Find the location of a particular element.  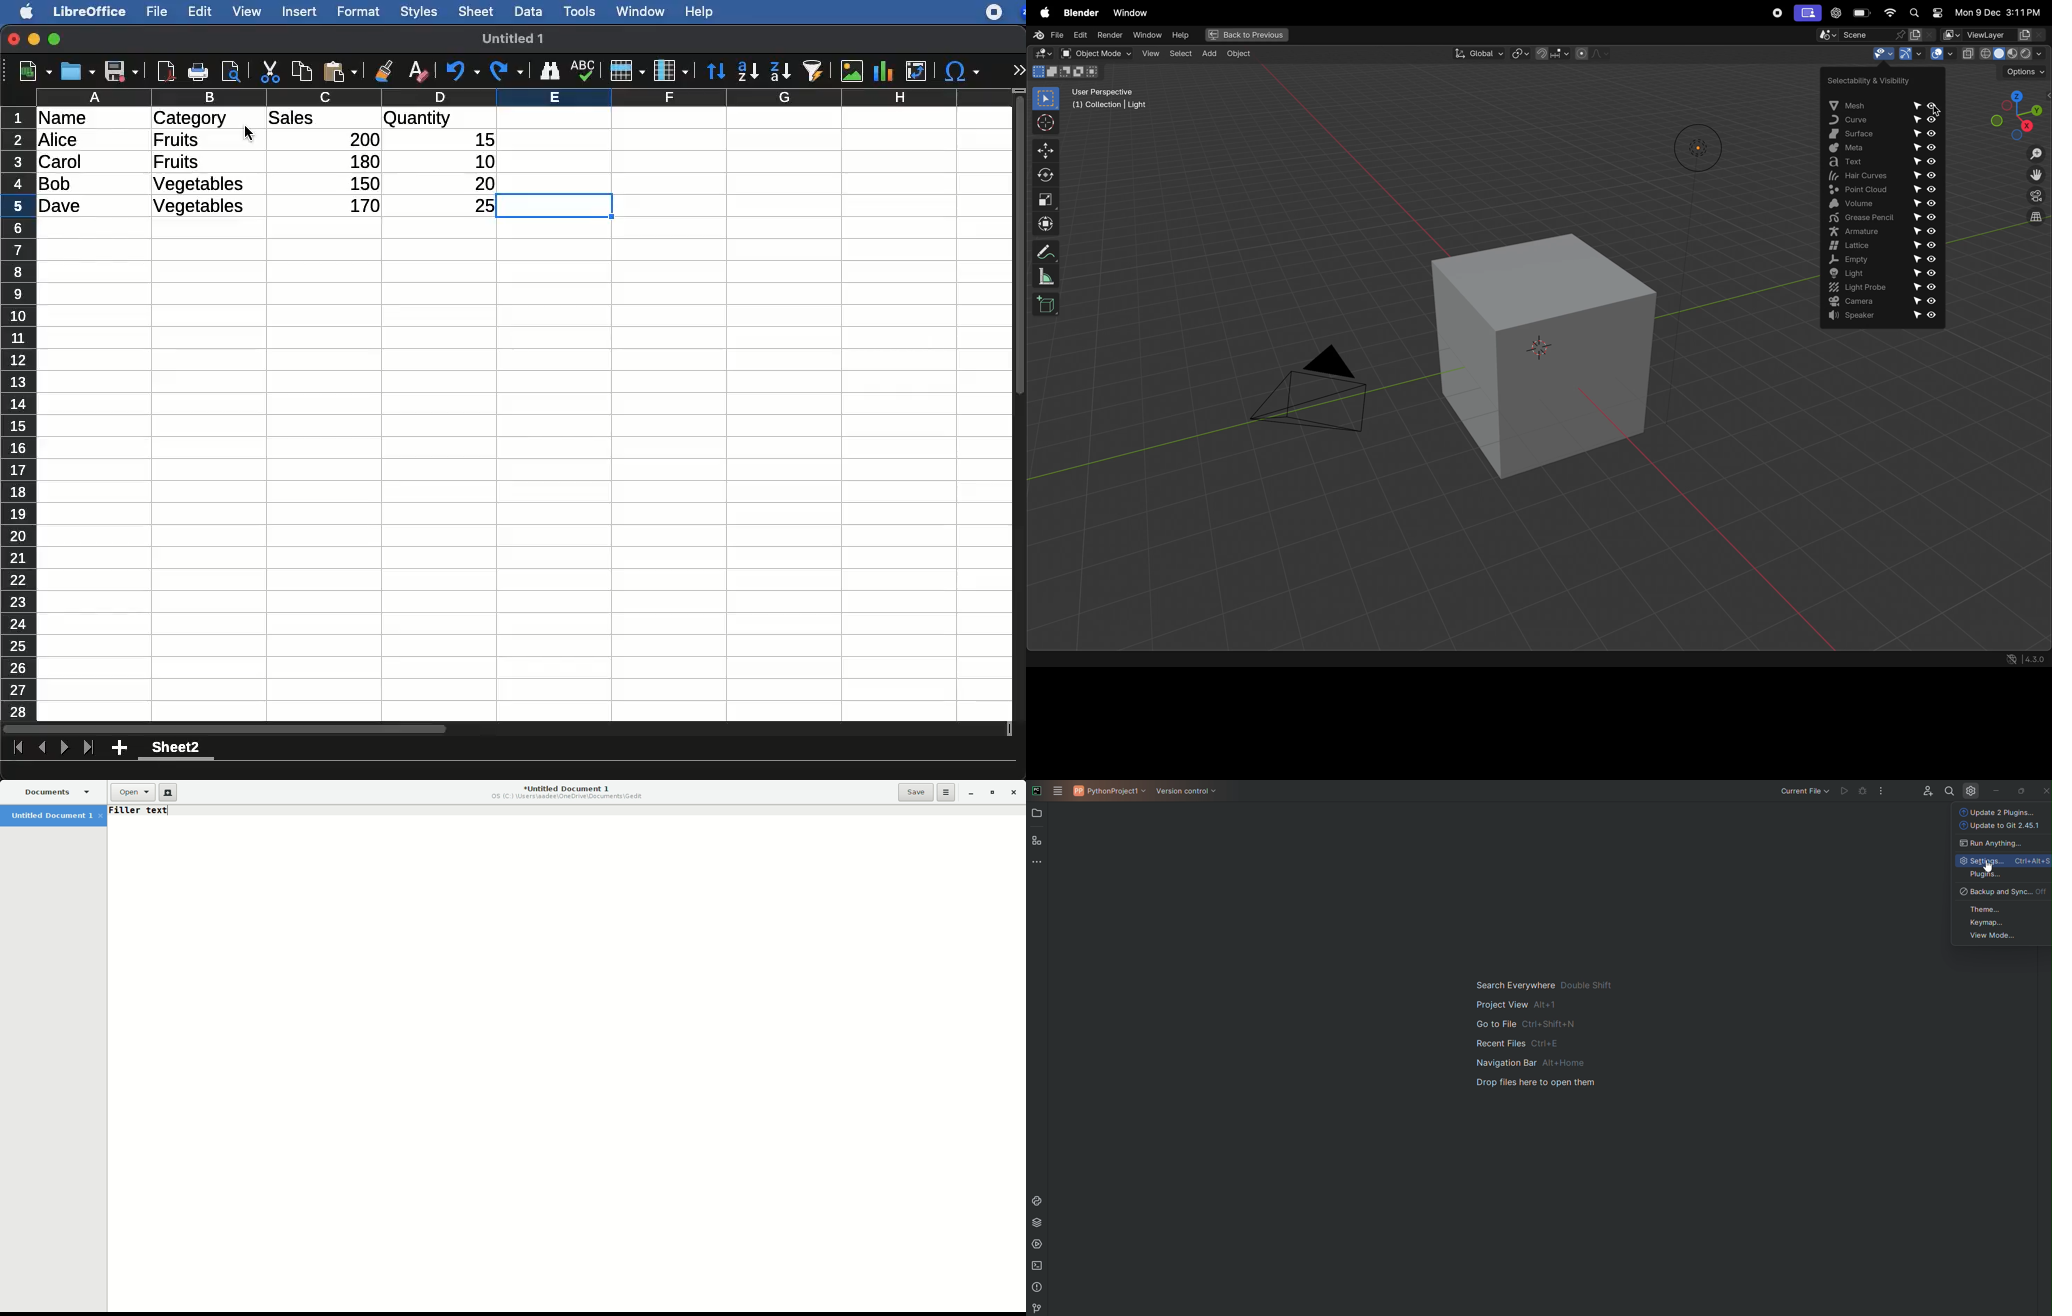

10 is located at coordinates (479, 160).